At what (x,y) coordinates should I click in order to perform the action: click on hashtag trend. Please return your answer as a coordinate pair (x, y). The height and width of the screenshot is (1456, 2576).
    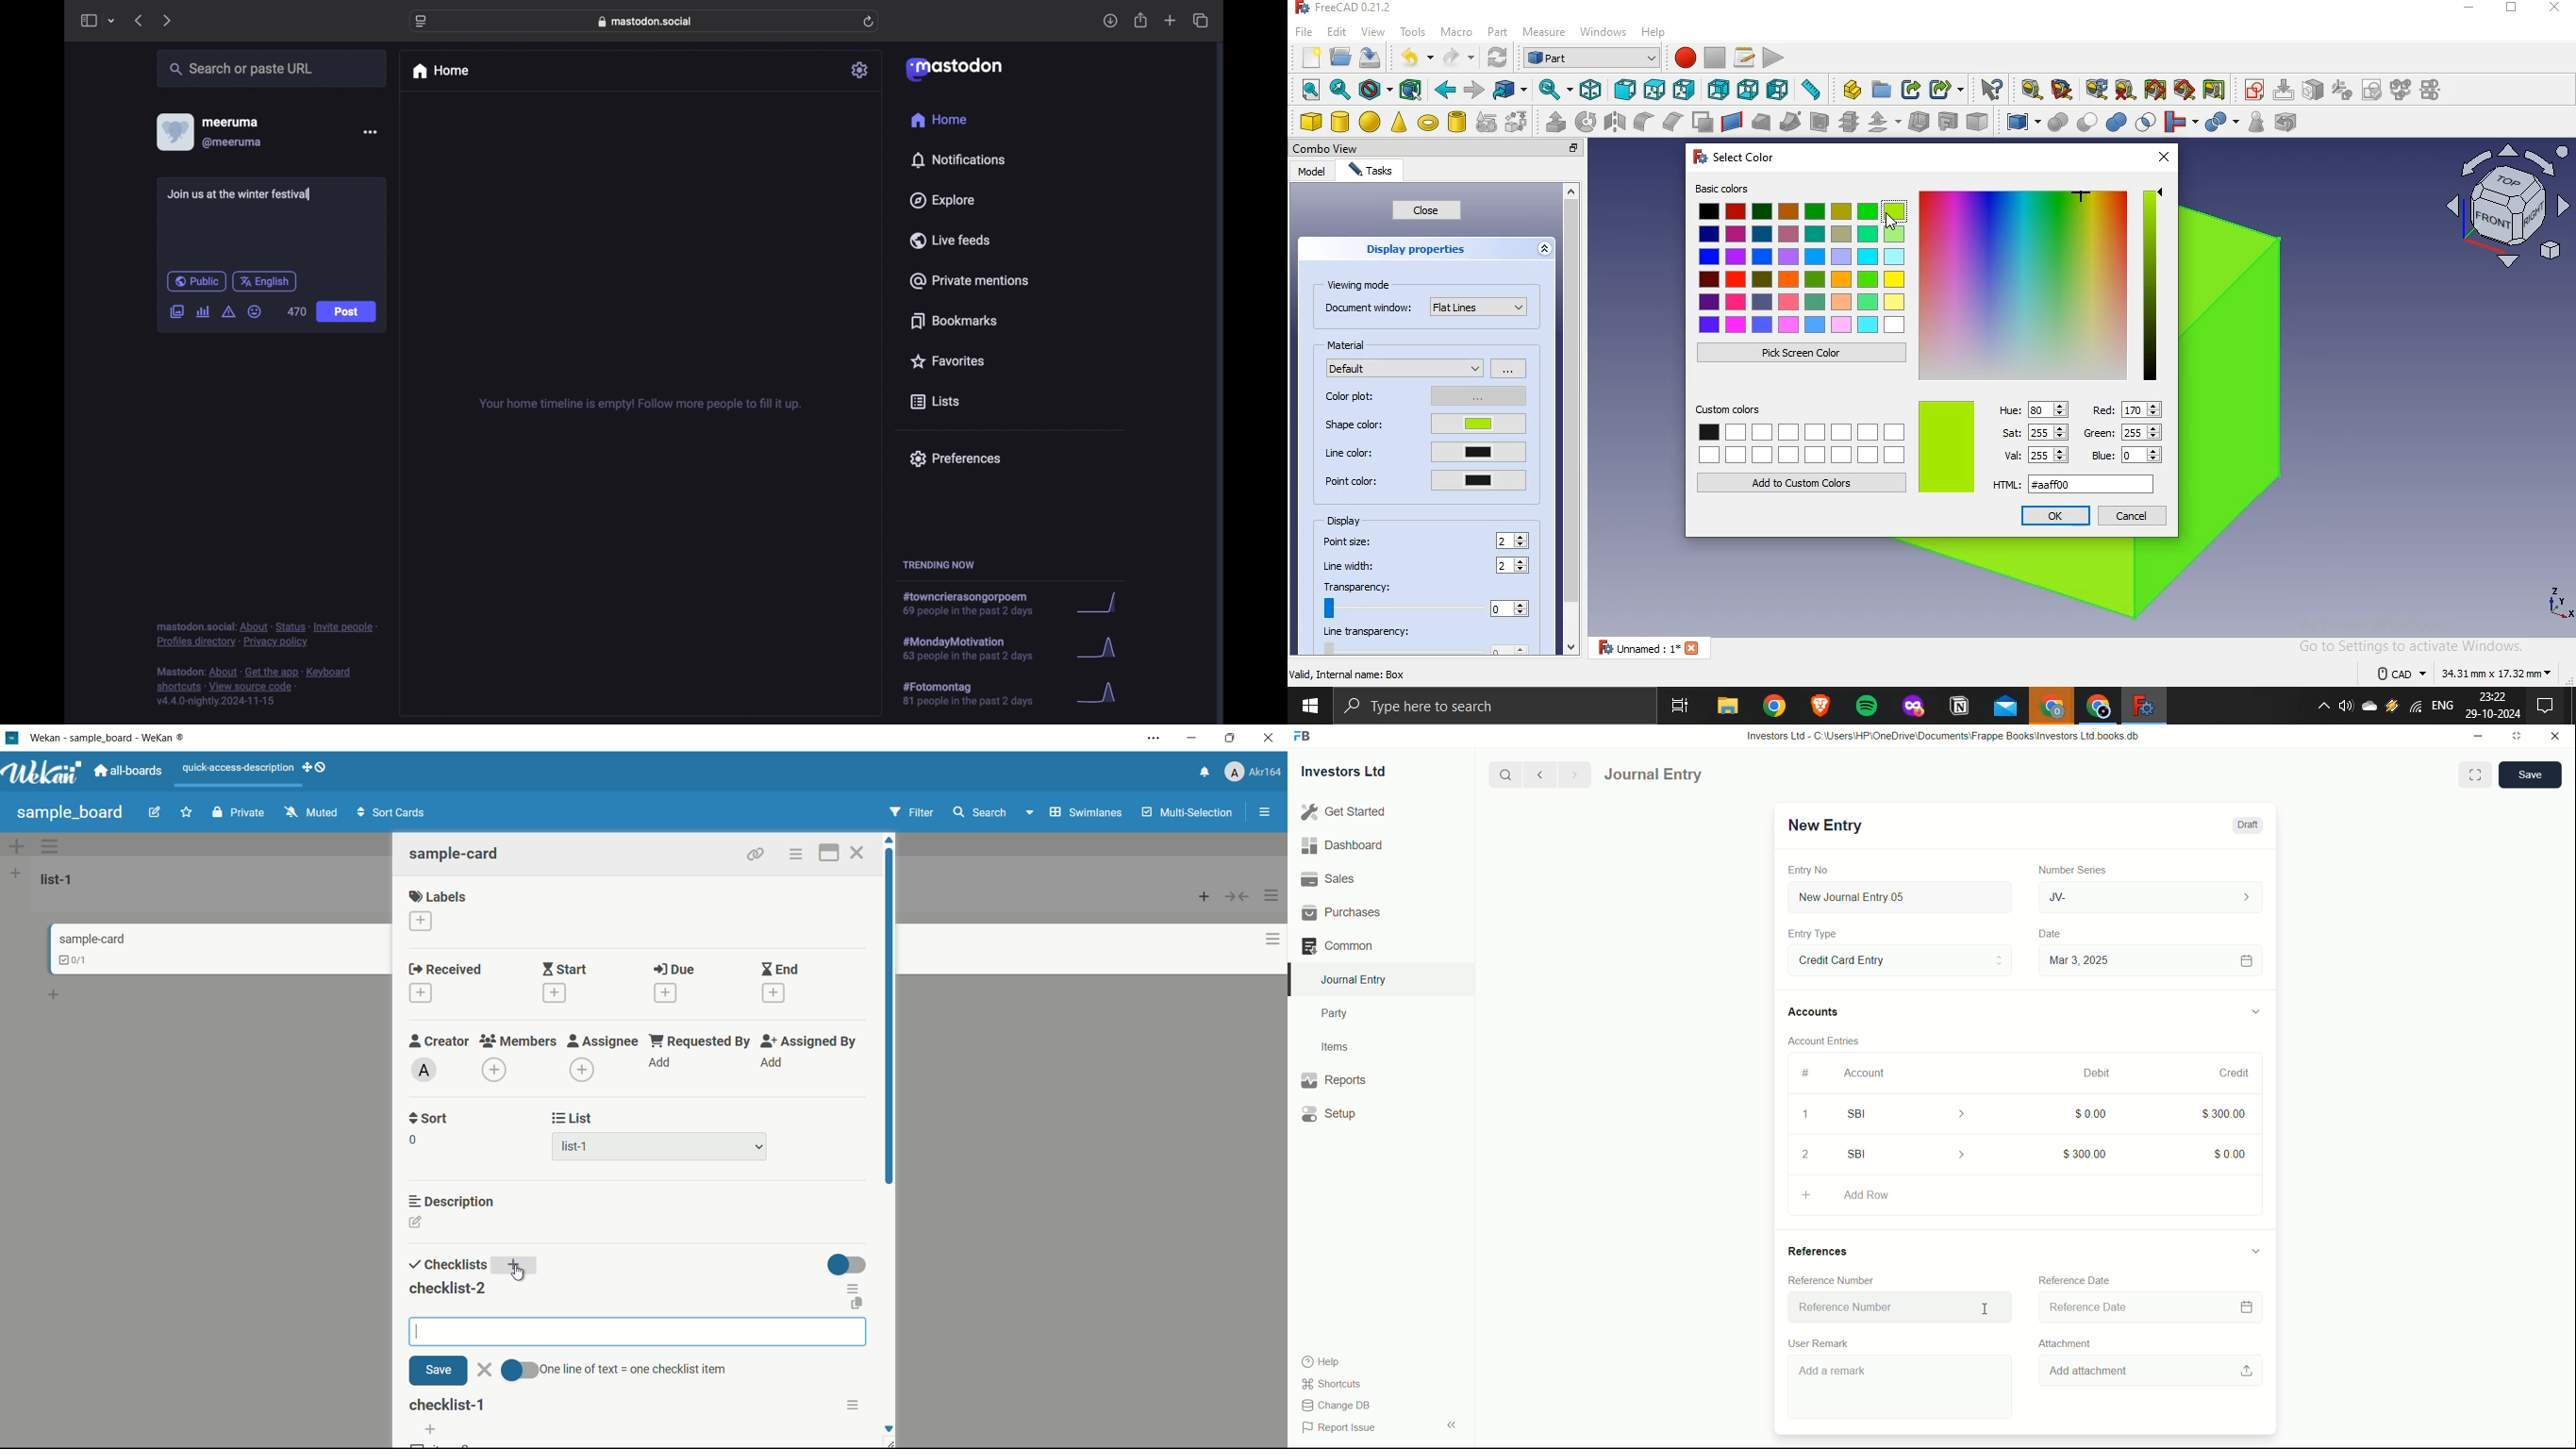
    Looking at the image, I should click on (977, 647).